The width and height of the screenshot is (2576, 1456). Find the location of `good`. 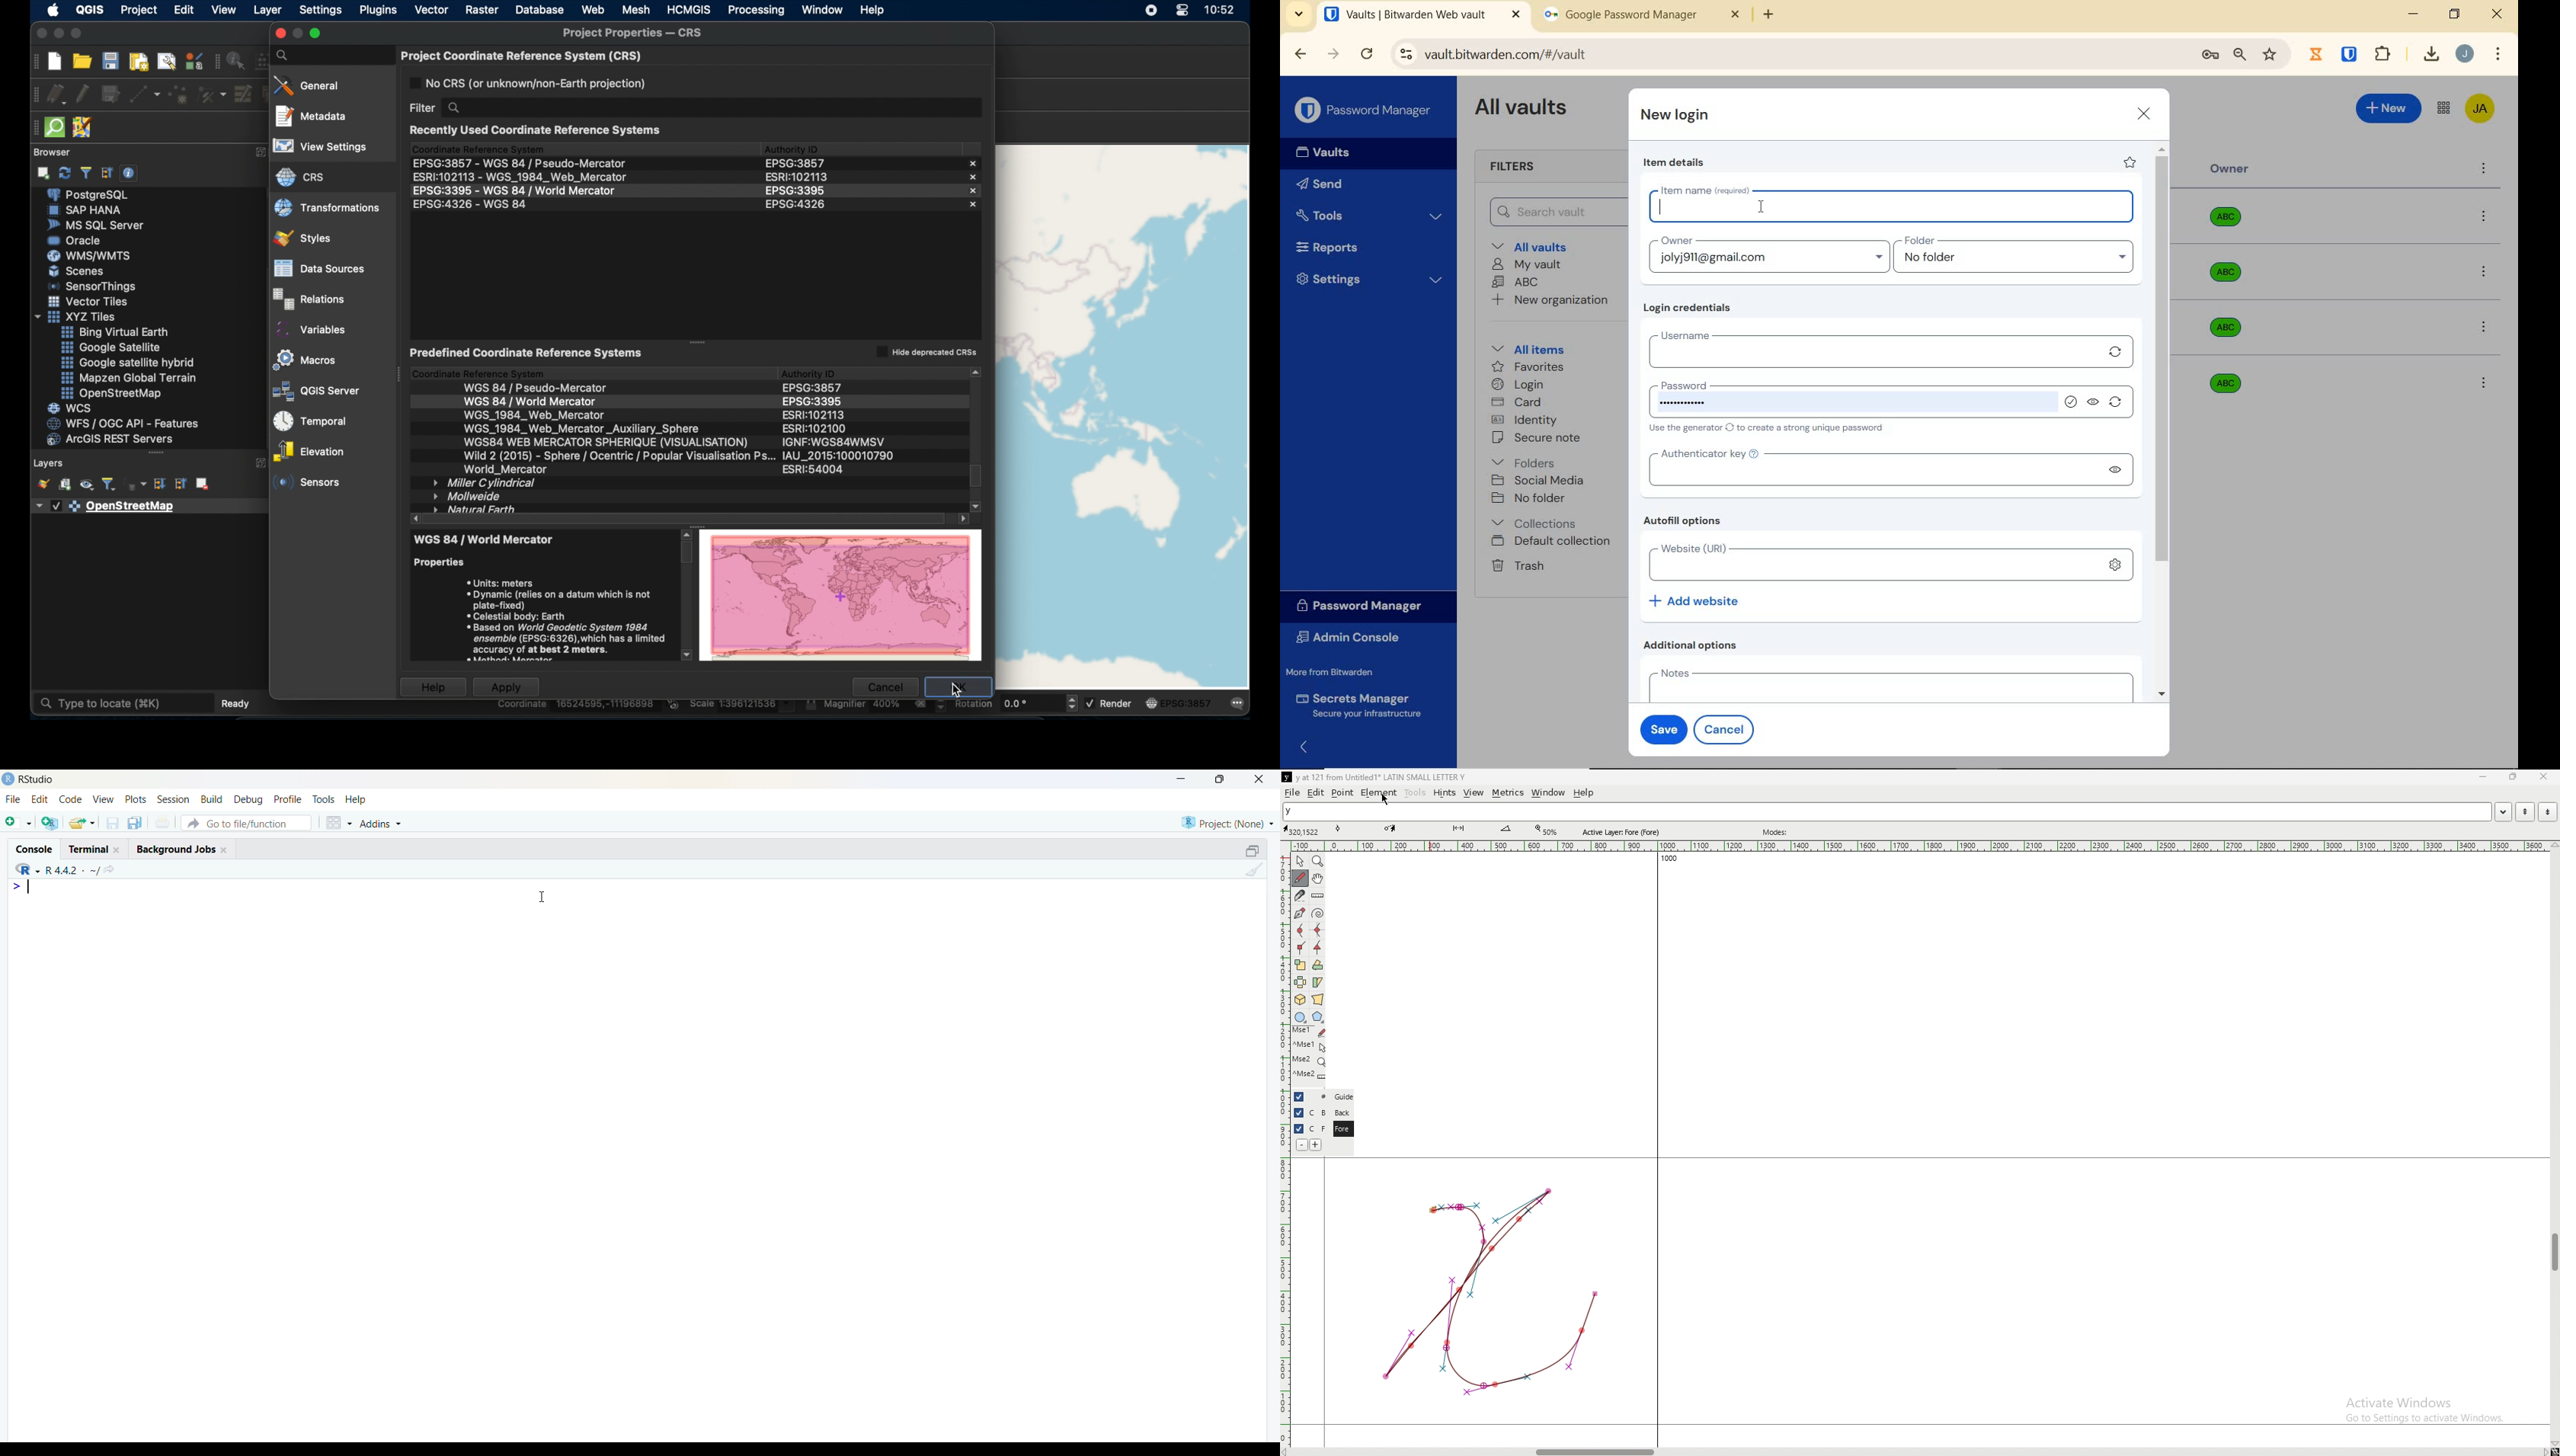

good is located at coordinates (2071, 401).